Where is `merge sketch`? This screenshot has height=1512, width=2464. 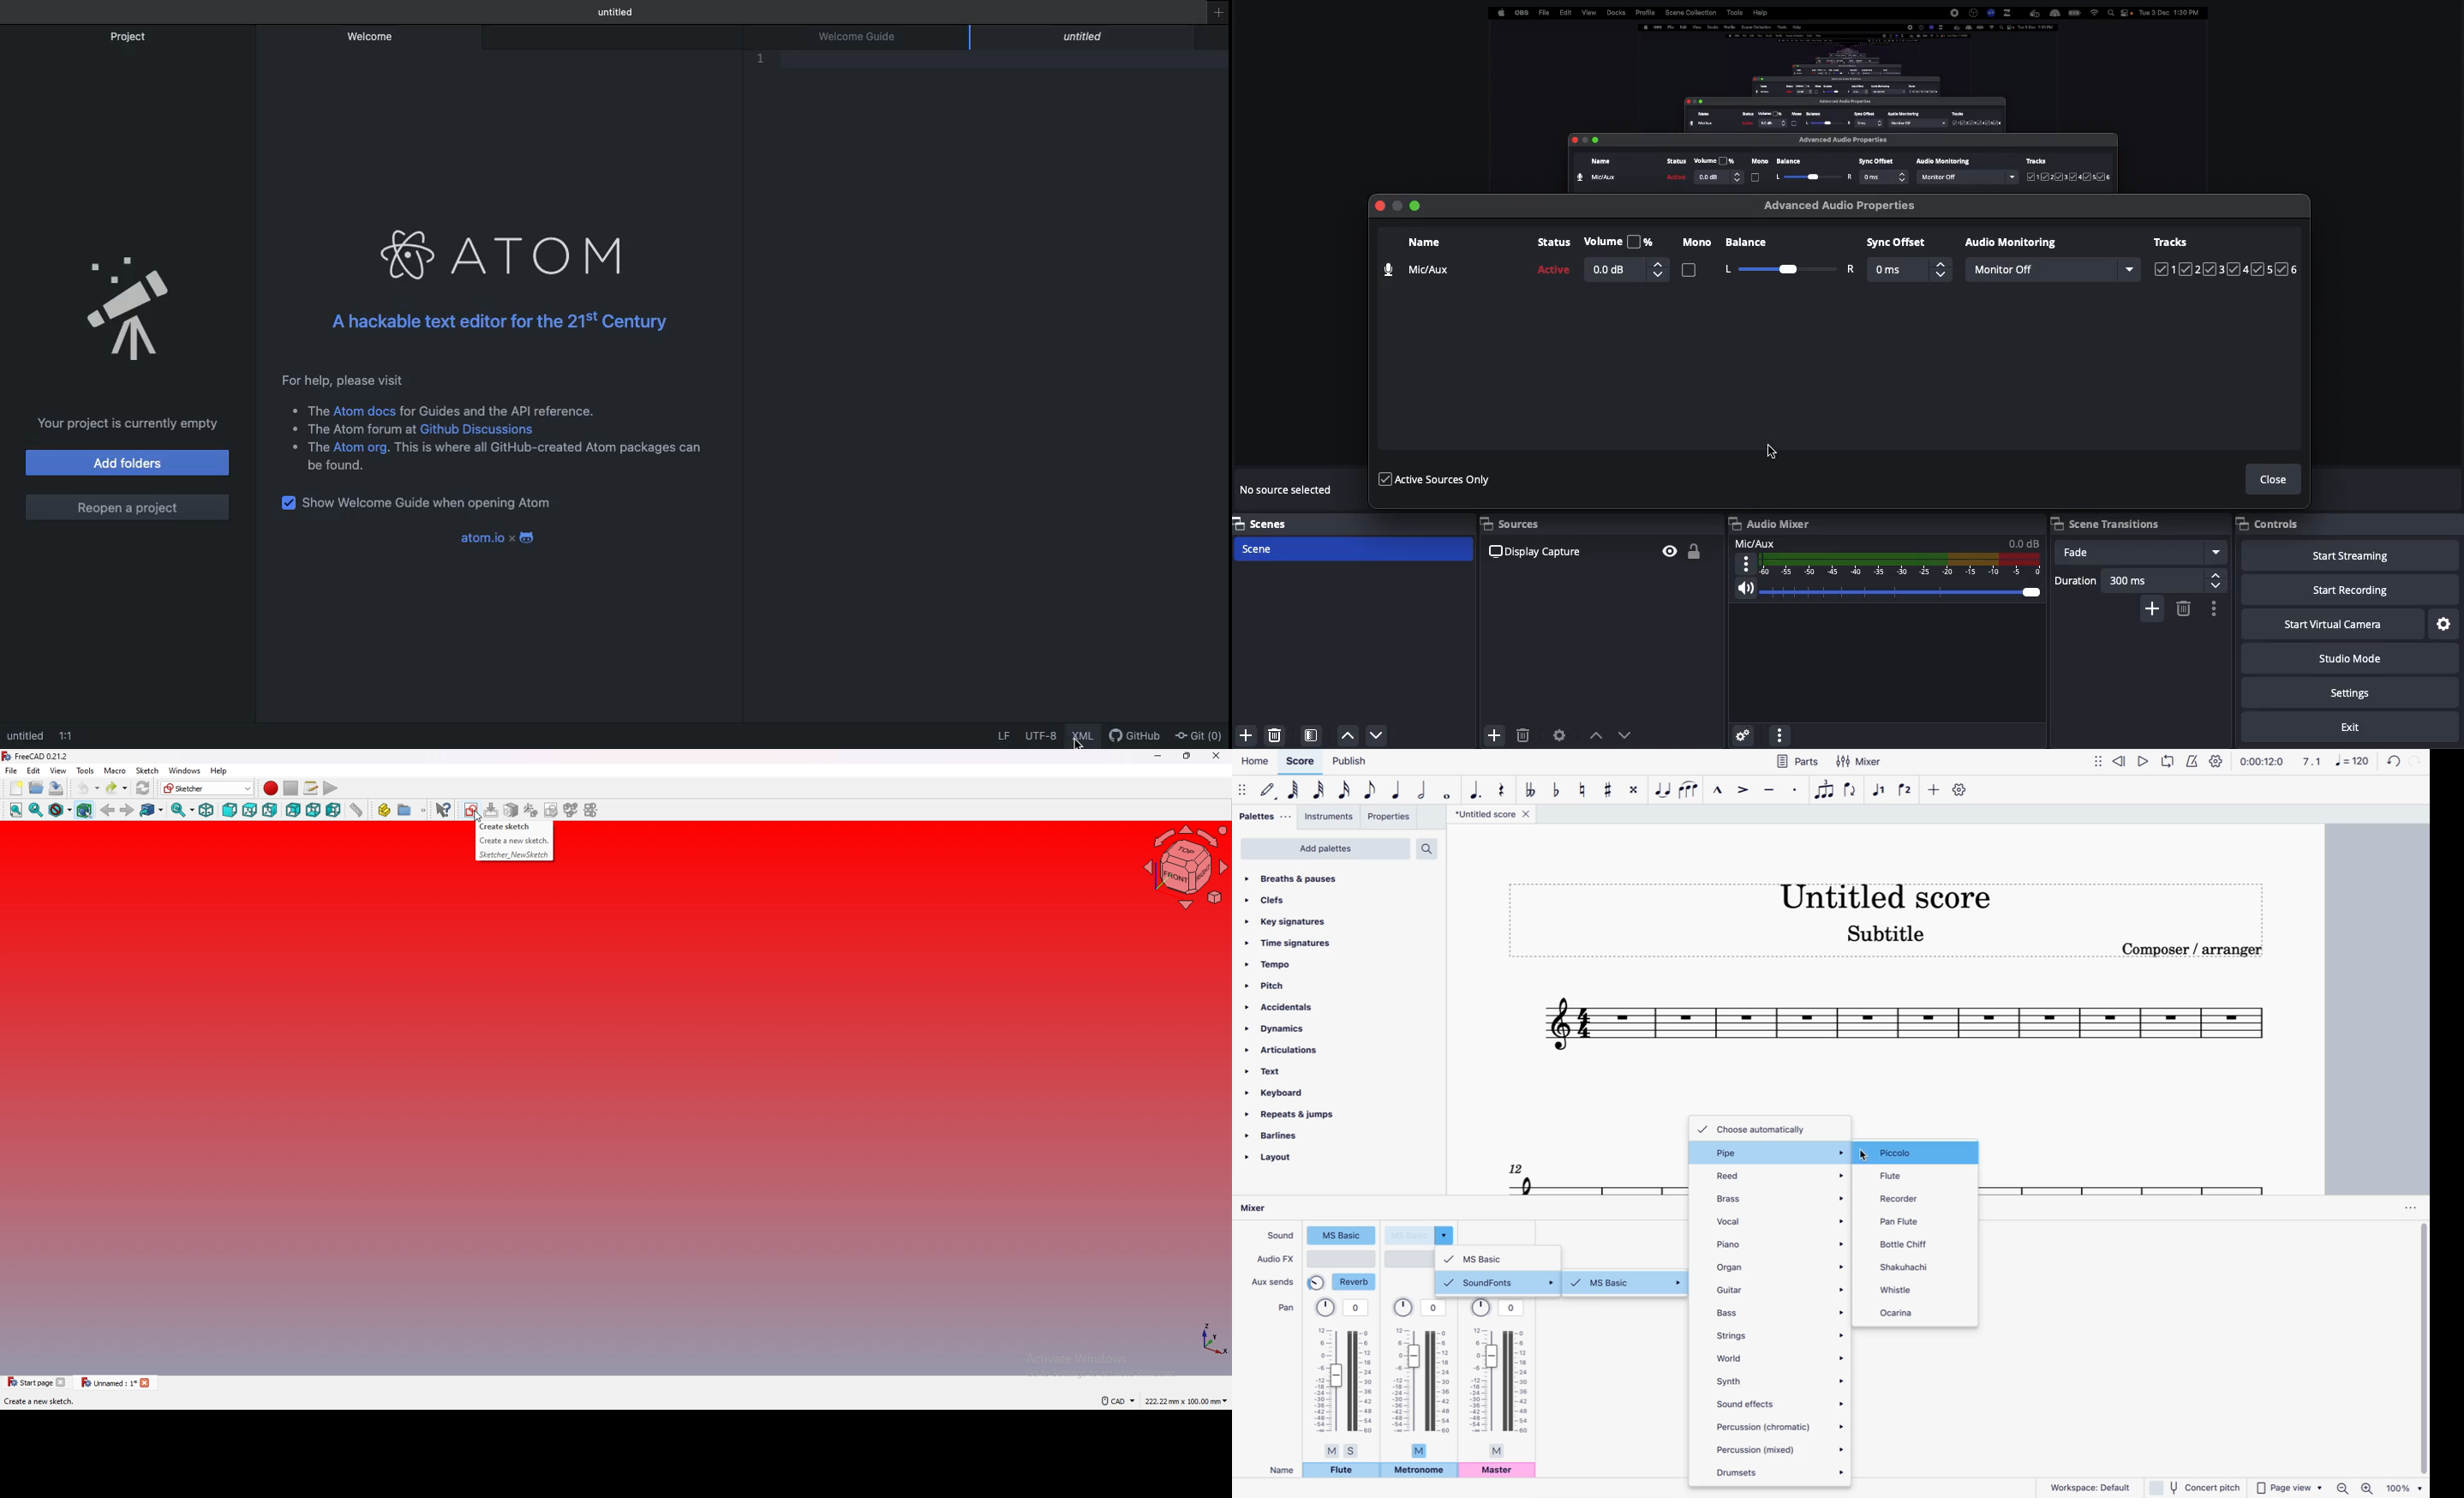
merge sketch is located at coordinates (570, 810).